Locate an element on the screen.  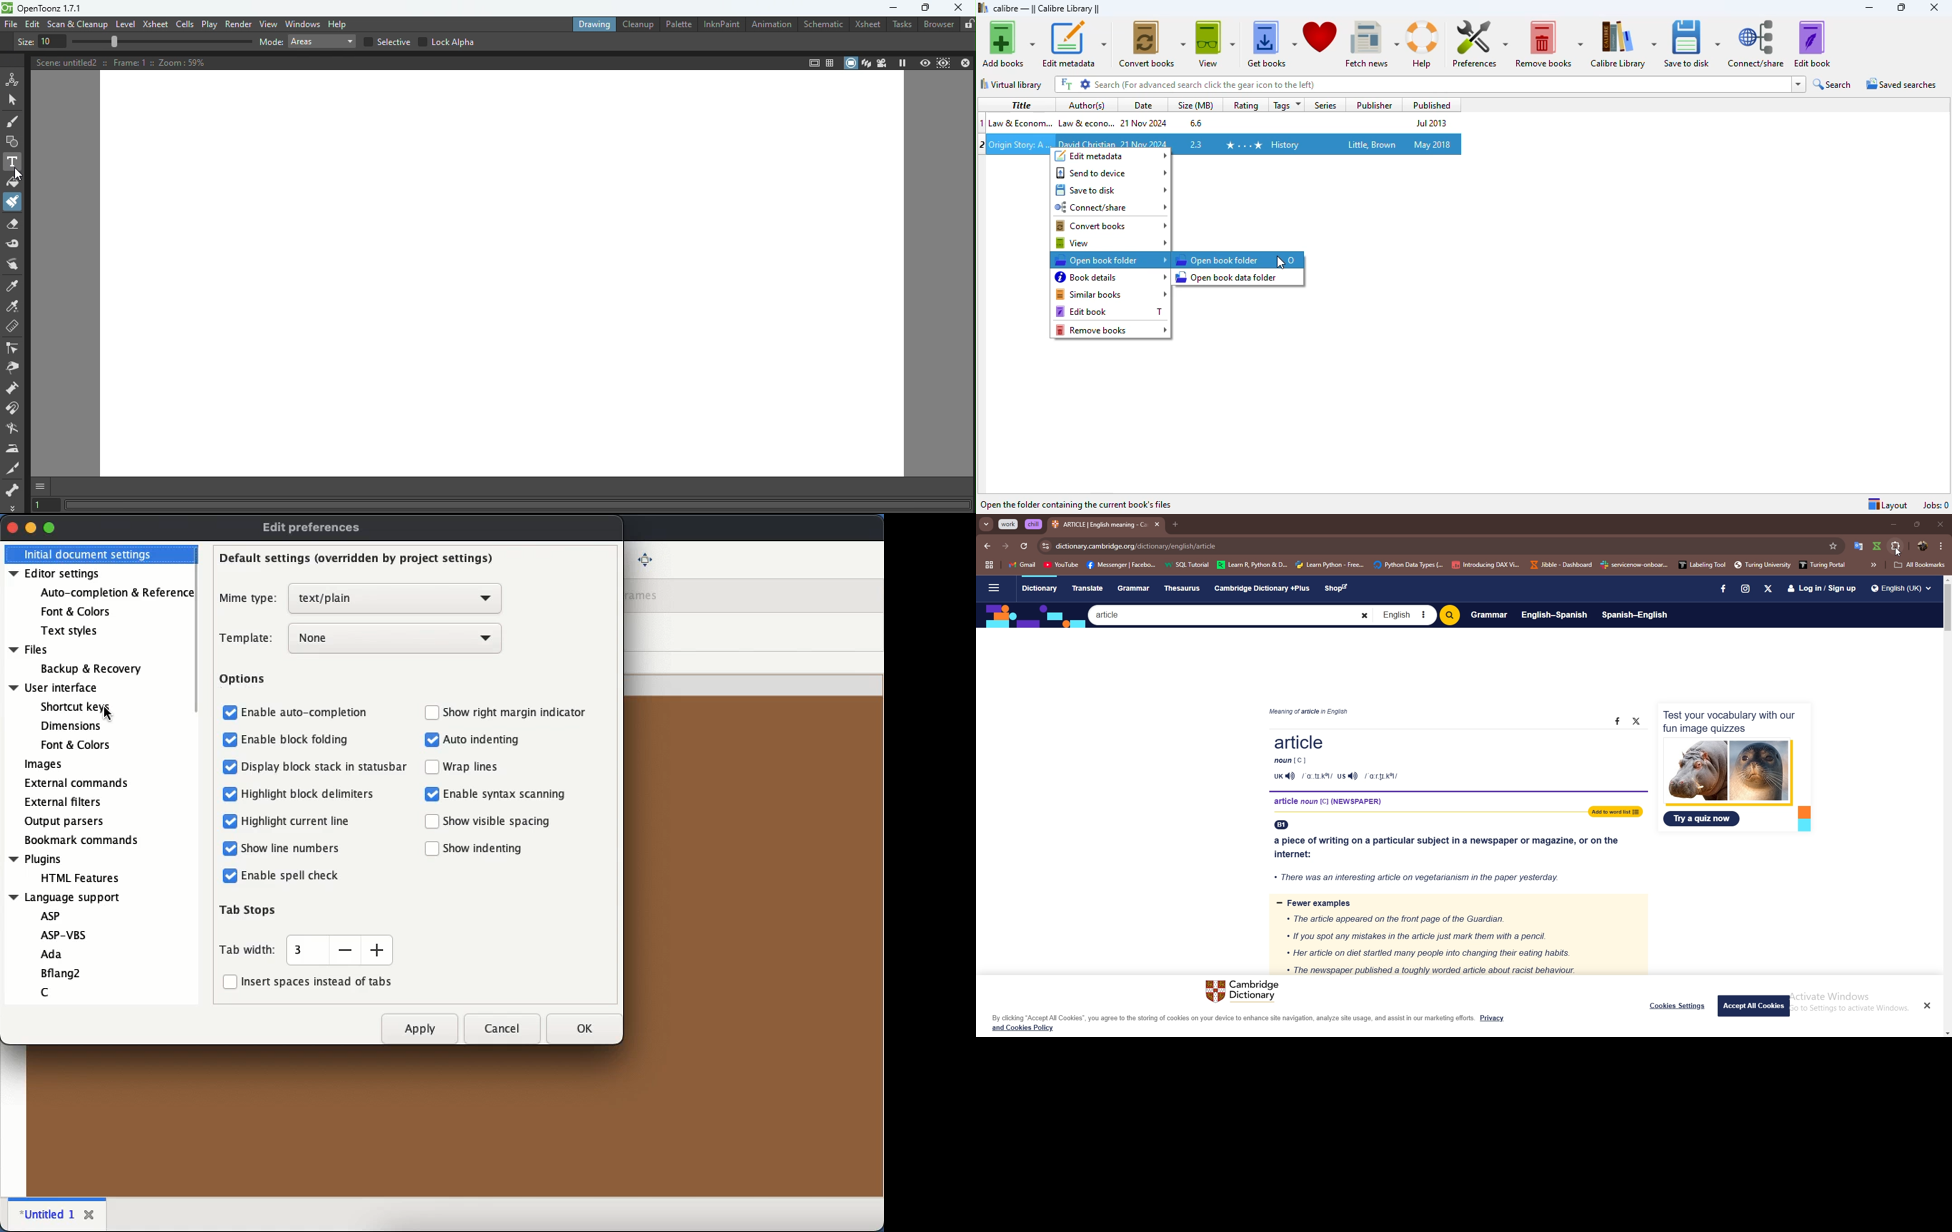
favorites is located at coordinates (1834, 546).